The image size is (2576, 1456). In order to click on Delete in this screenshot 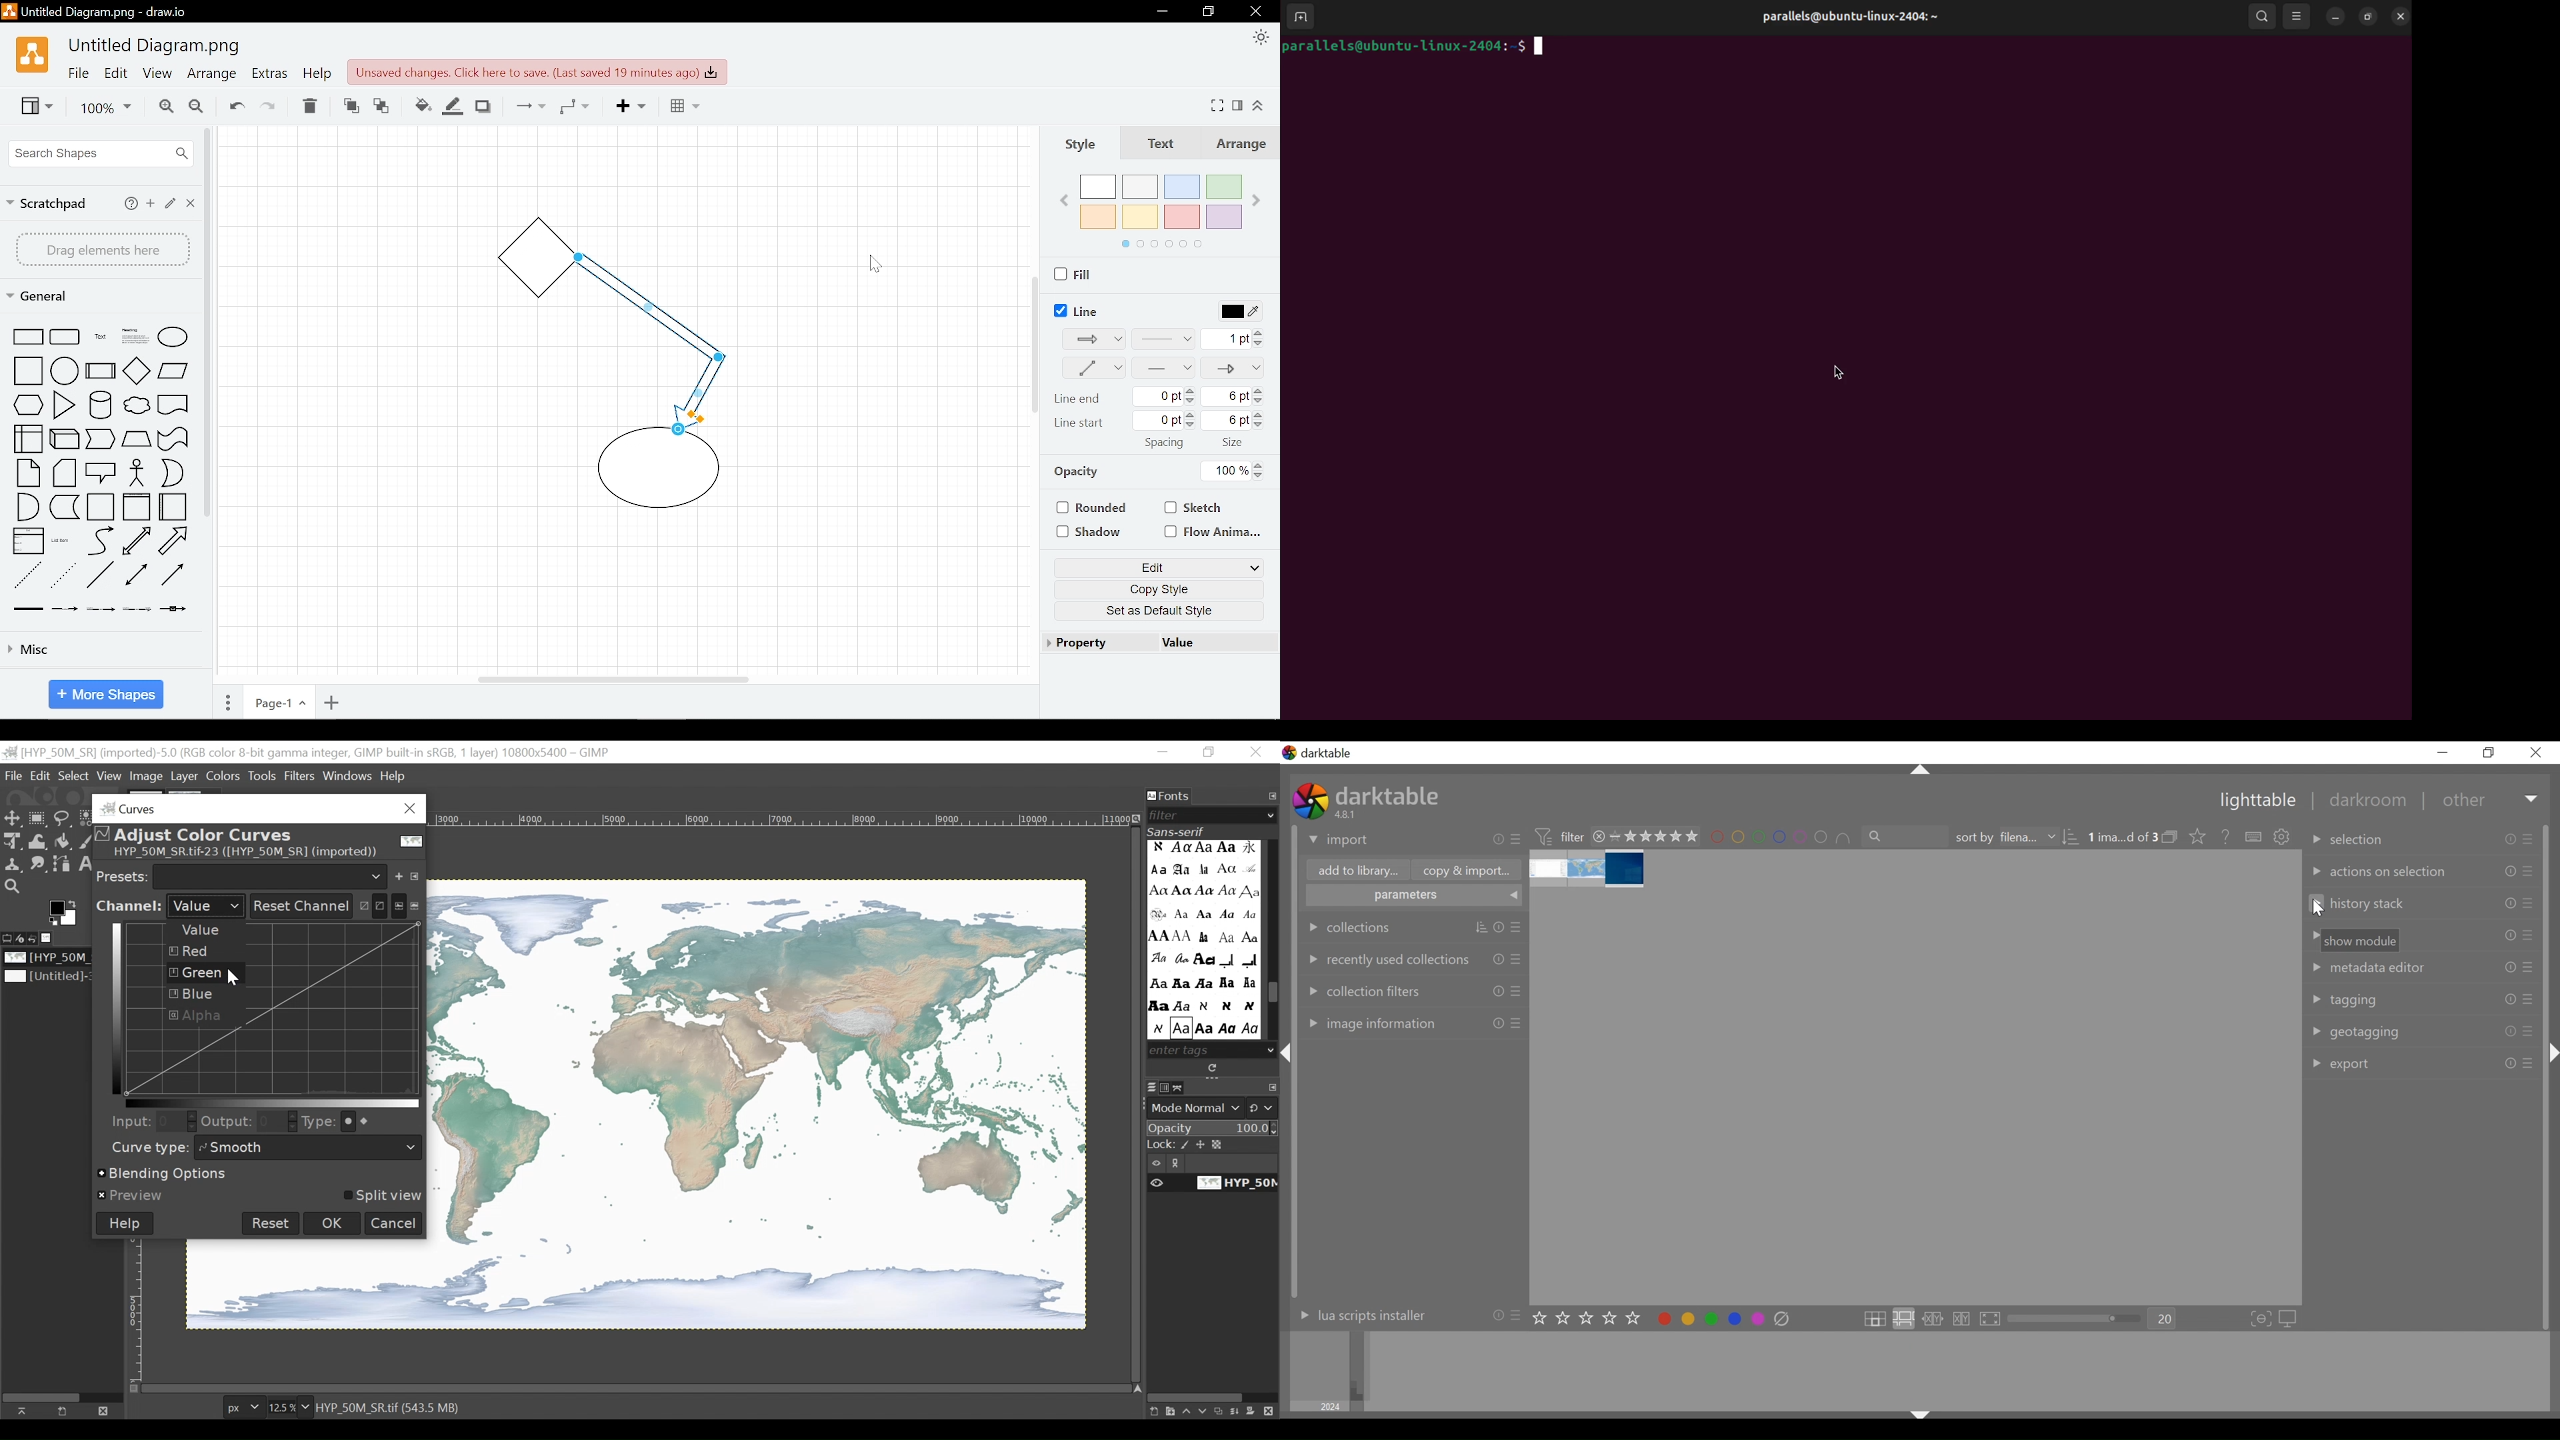, I will do `click(311, 106)`.